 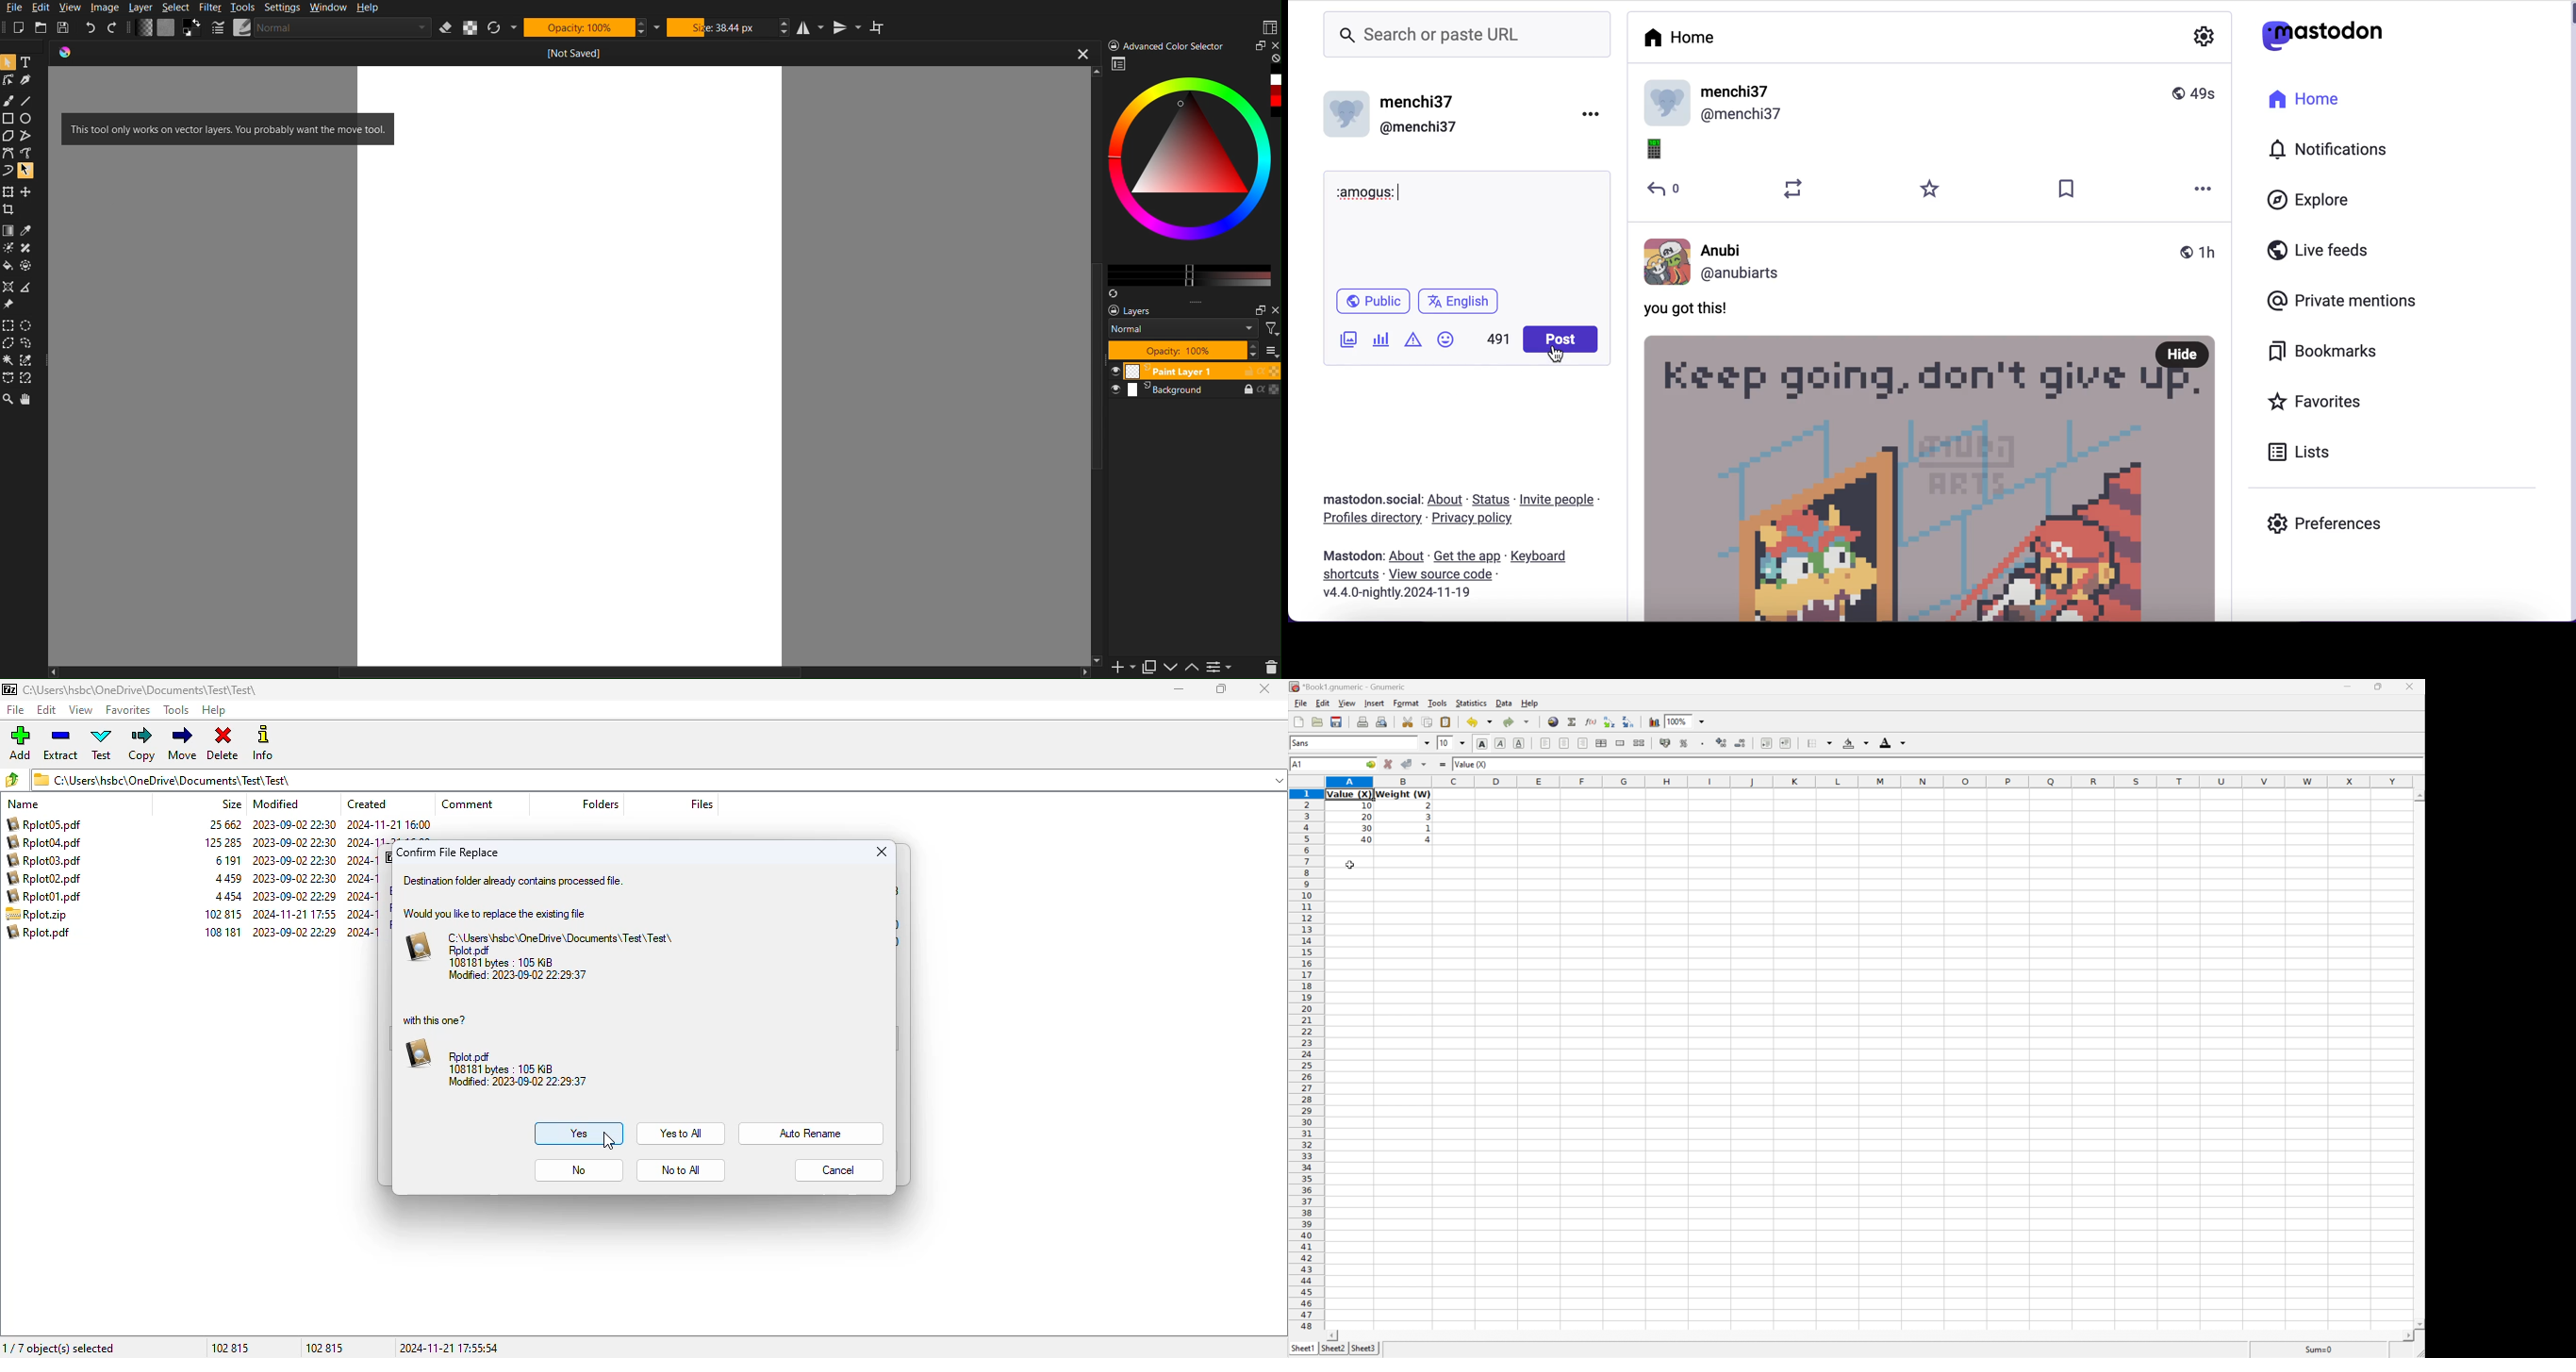 What do you see at coordinates (227, 128) in the screenshot?
I see `This tool only works on vector layers. You probably want the move tool` at bounding box center [227, 128].